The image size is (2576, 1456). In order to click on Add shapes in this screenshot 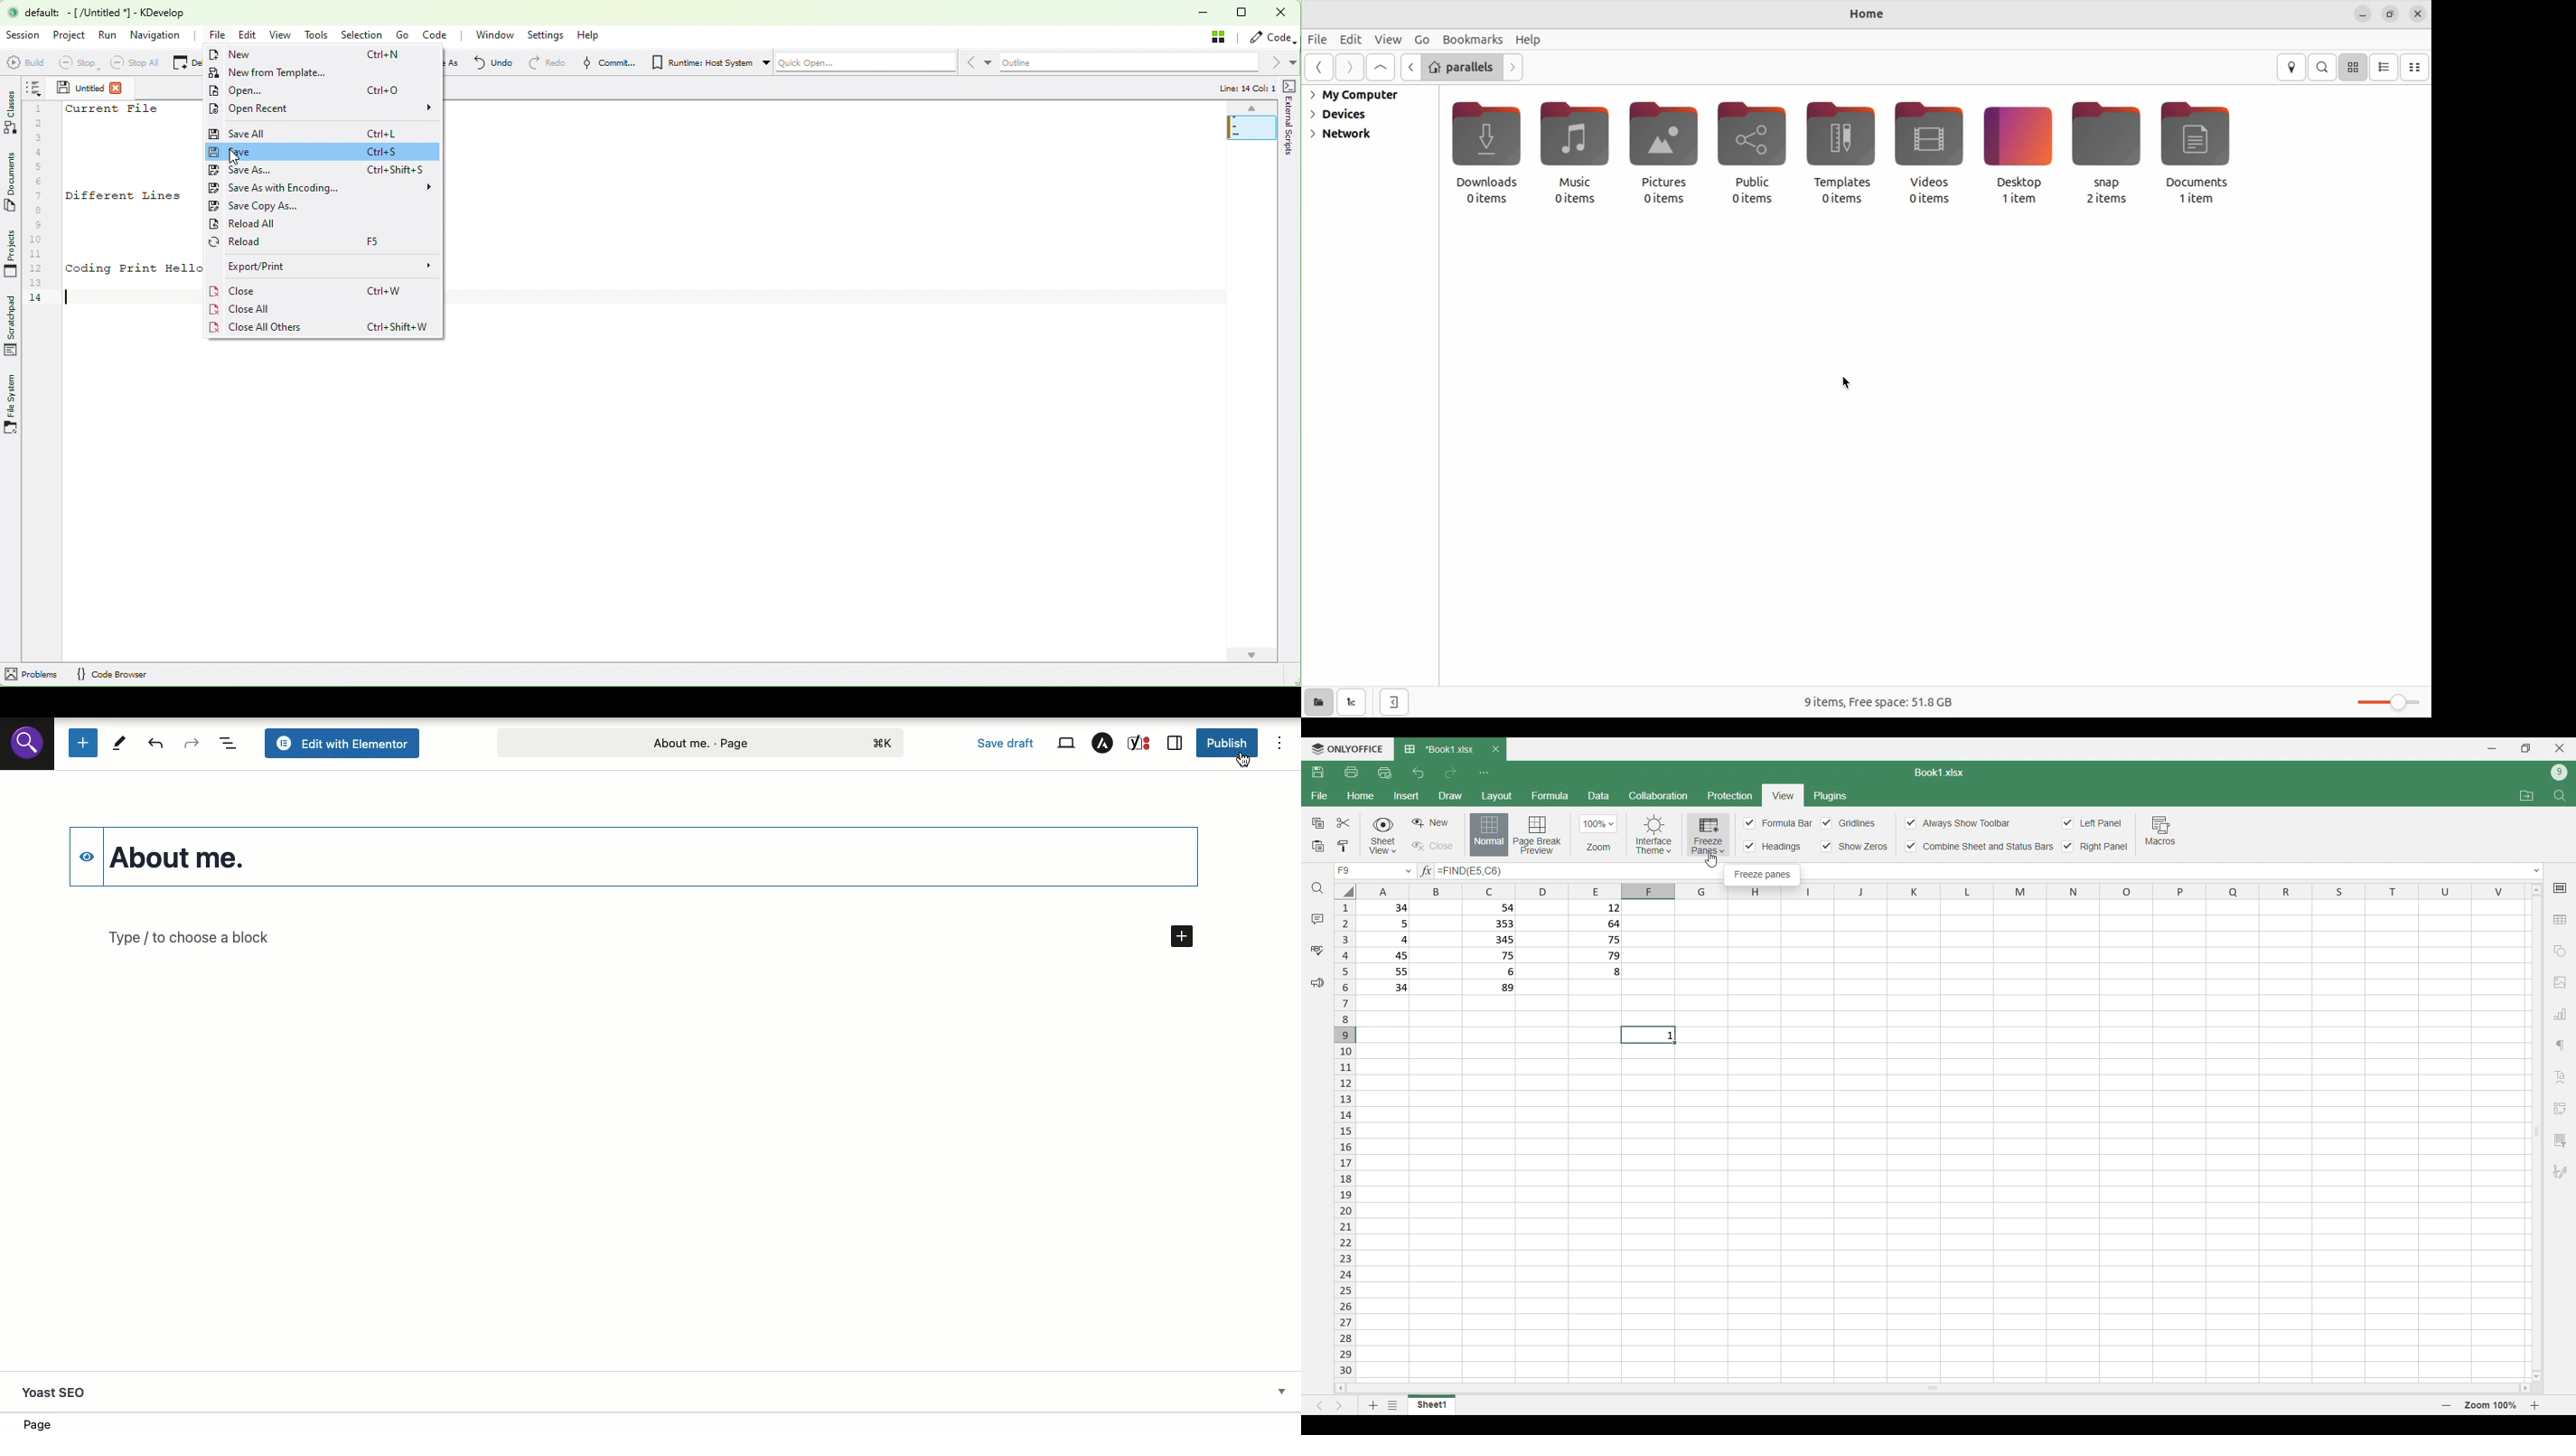, I will do `click(2561, 951)`.